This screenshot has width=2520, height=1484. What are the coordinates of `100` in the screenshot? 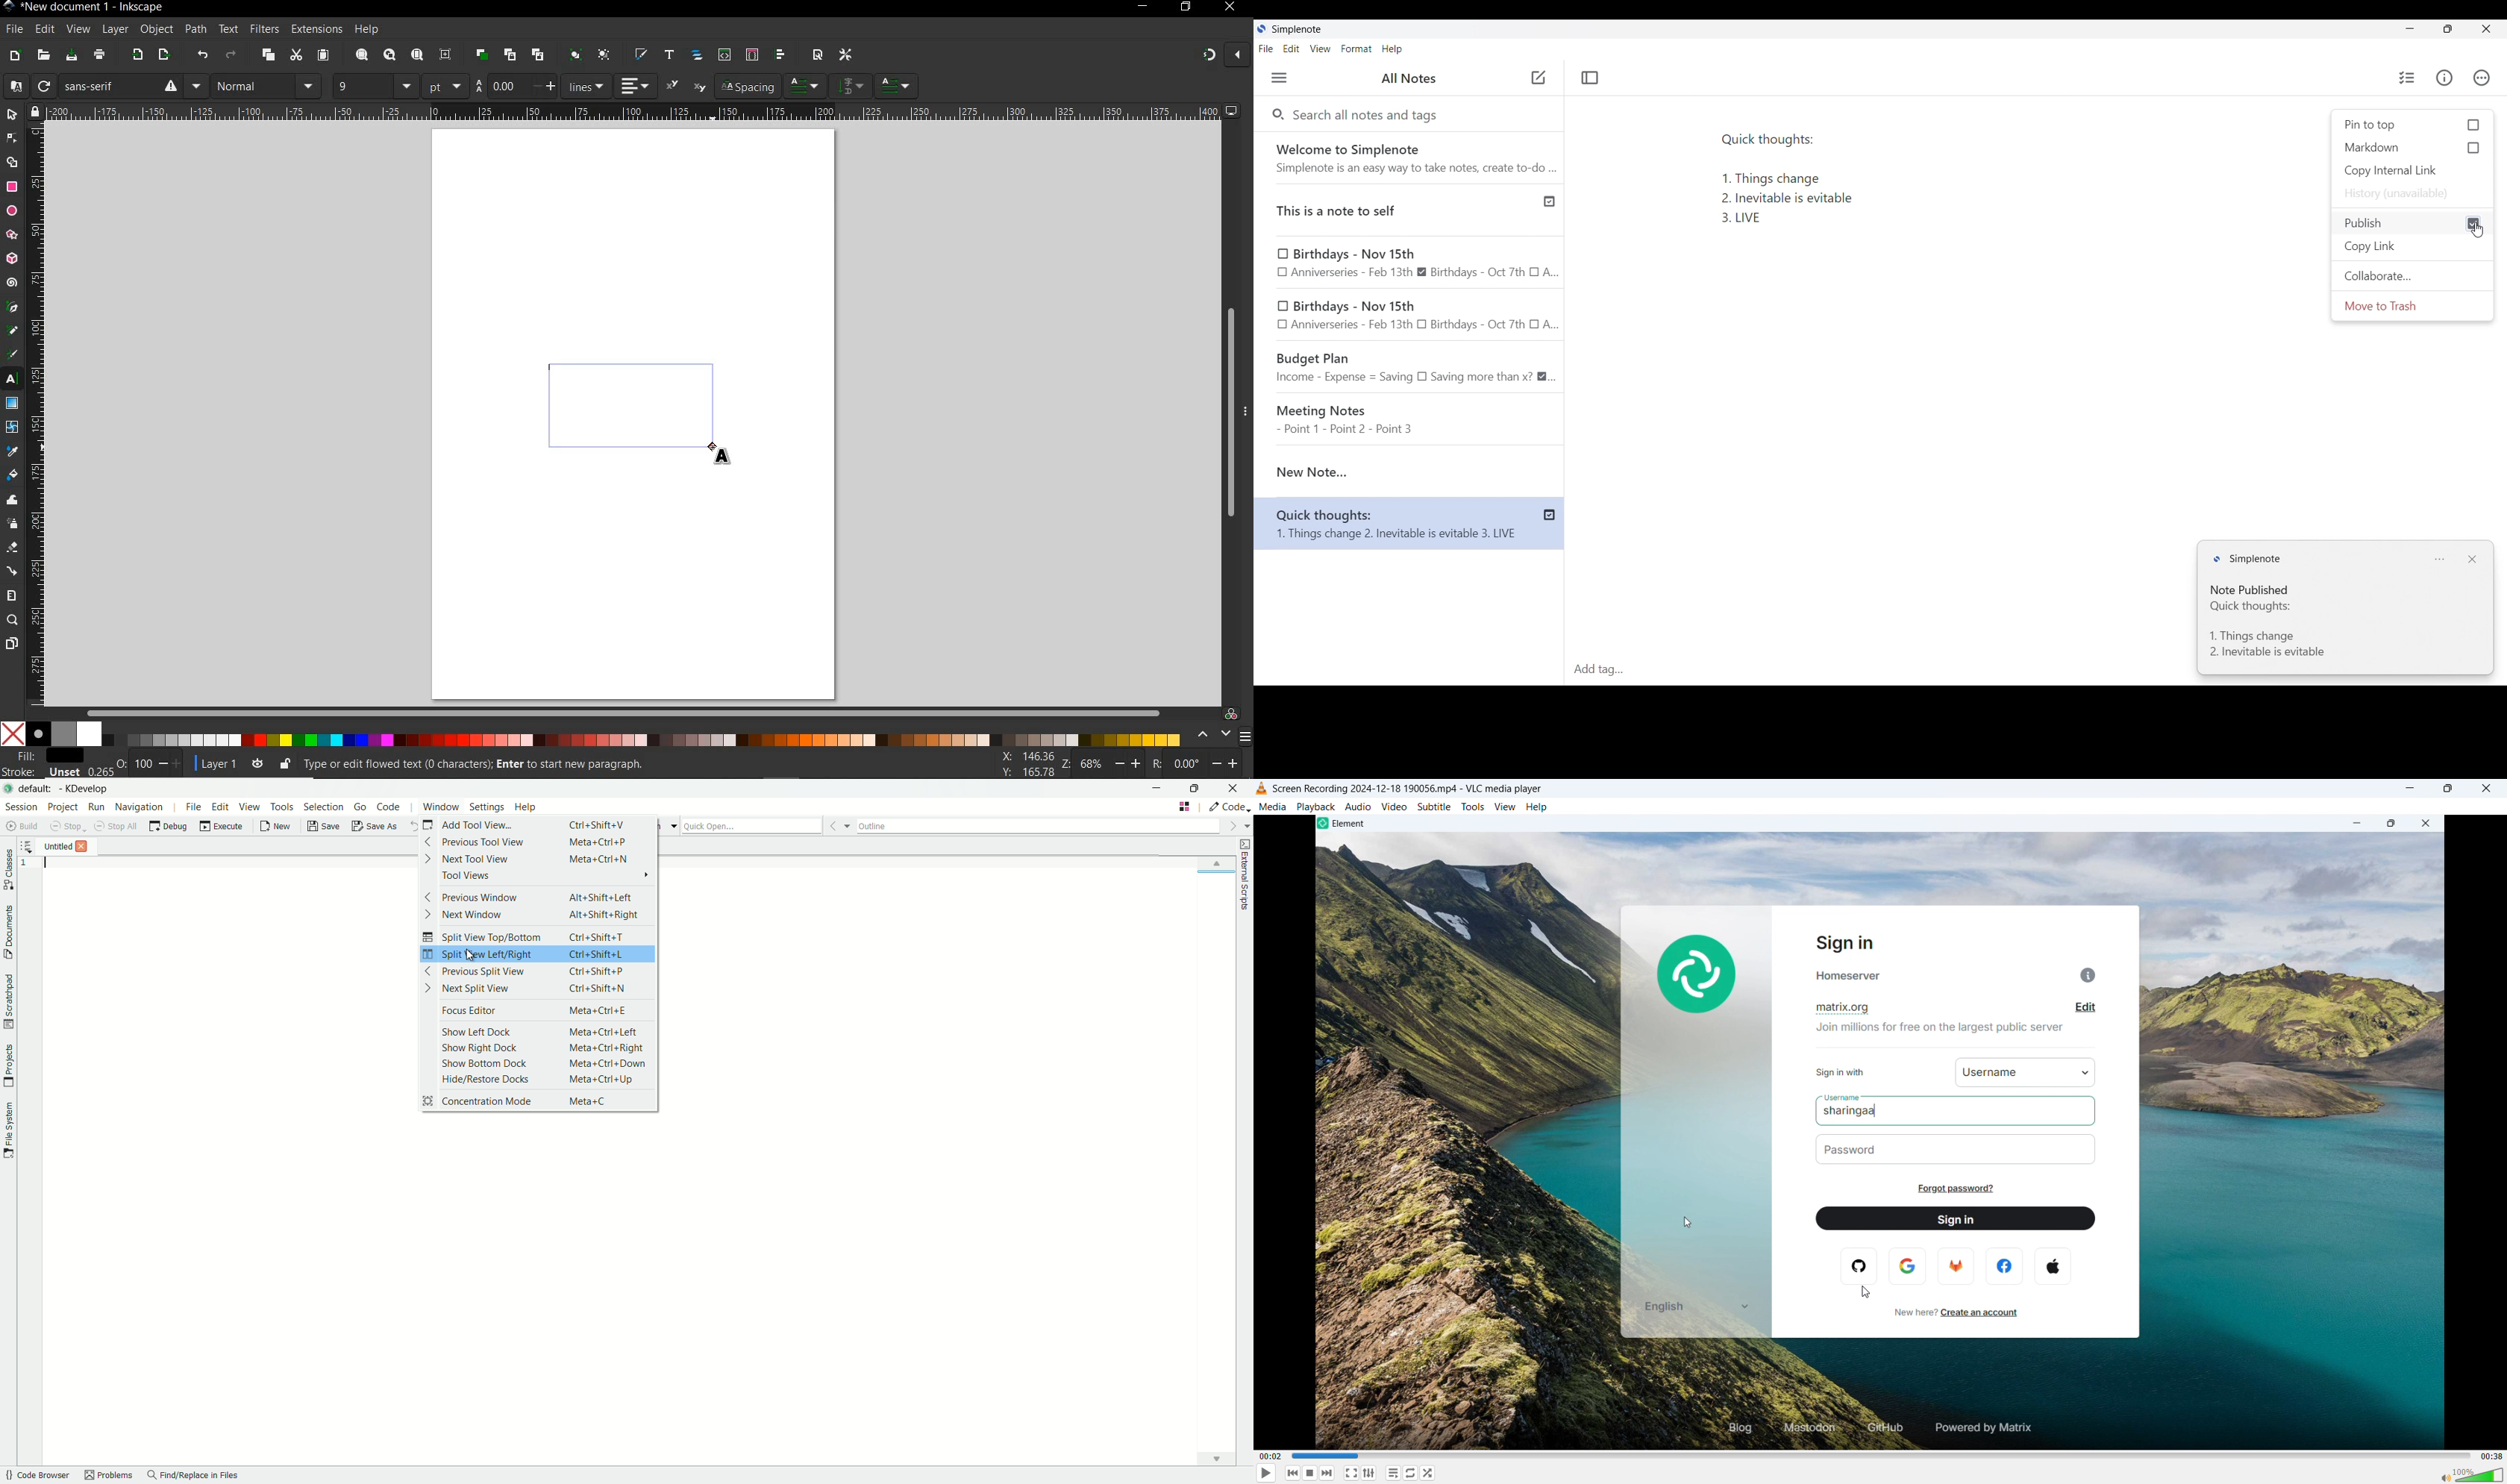 It's located at (142, 764).